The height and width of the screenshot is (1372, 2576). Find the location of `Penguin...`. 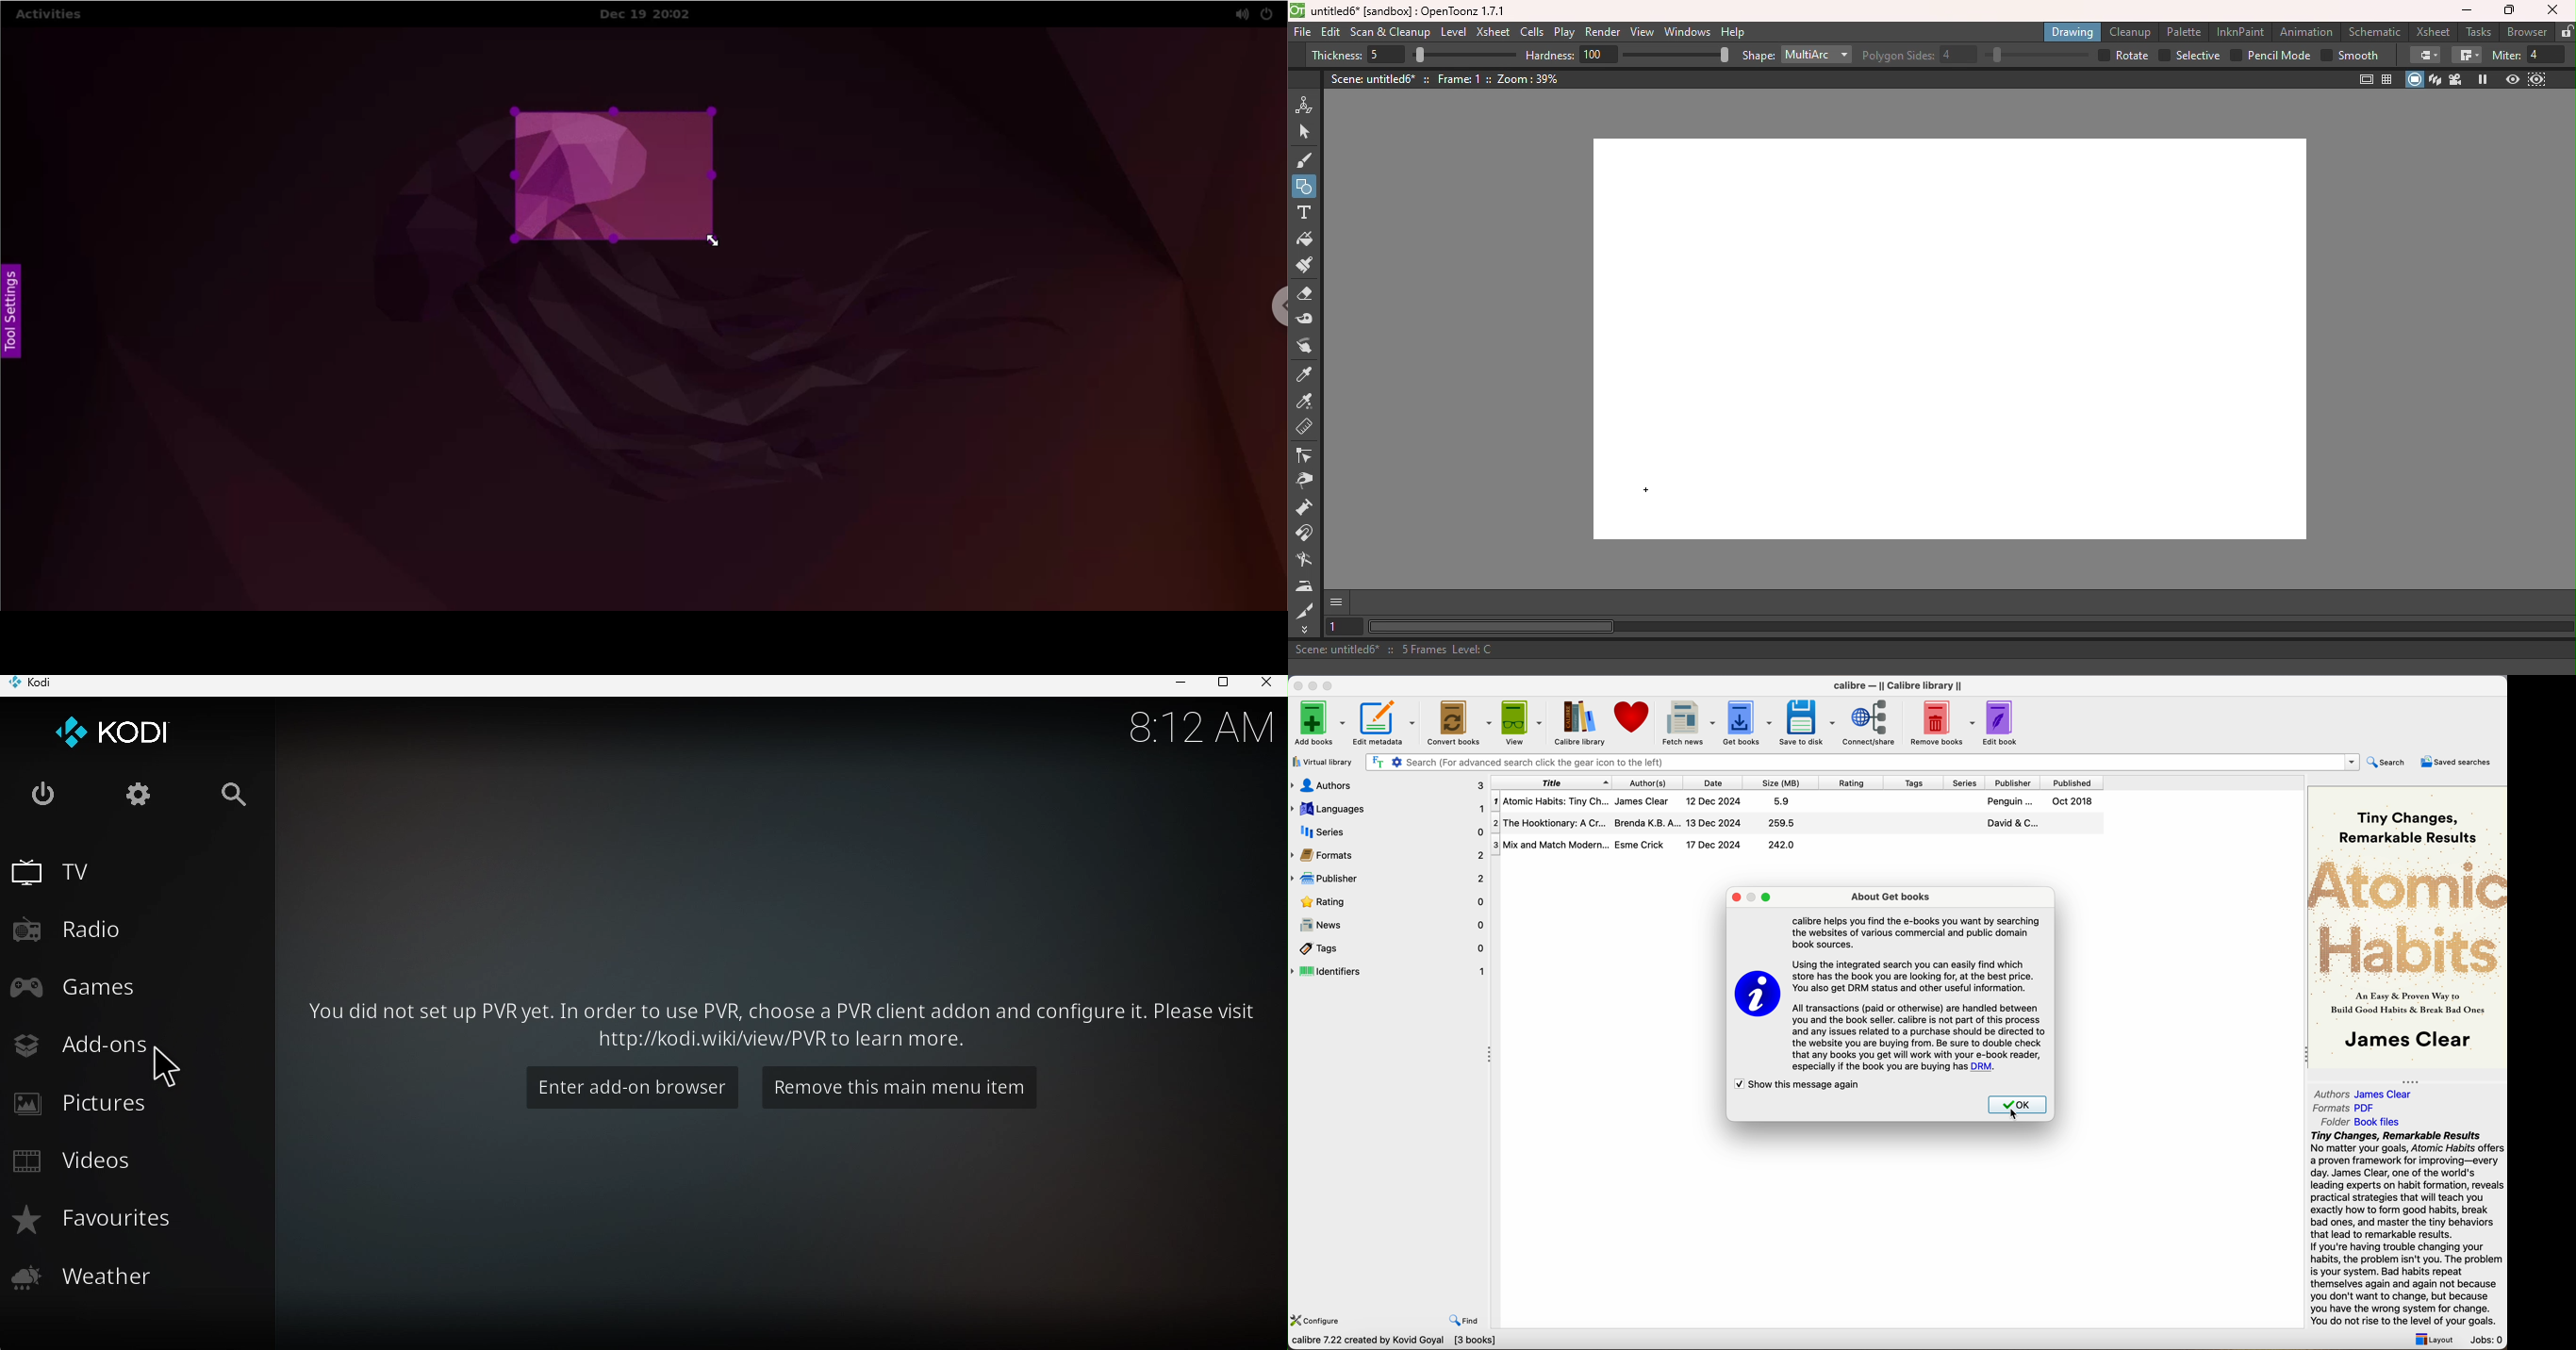

Penguin... is located at coordinates (2008, 801).